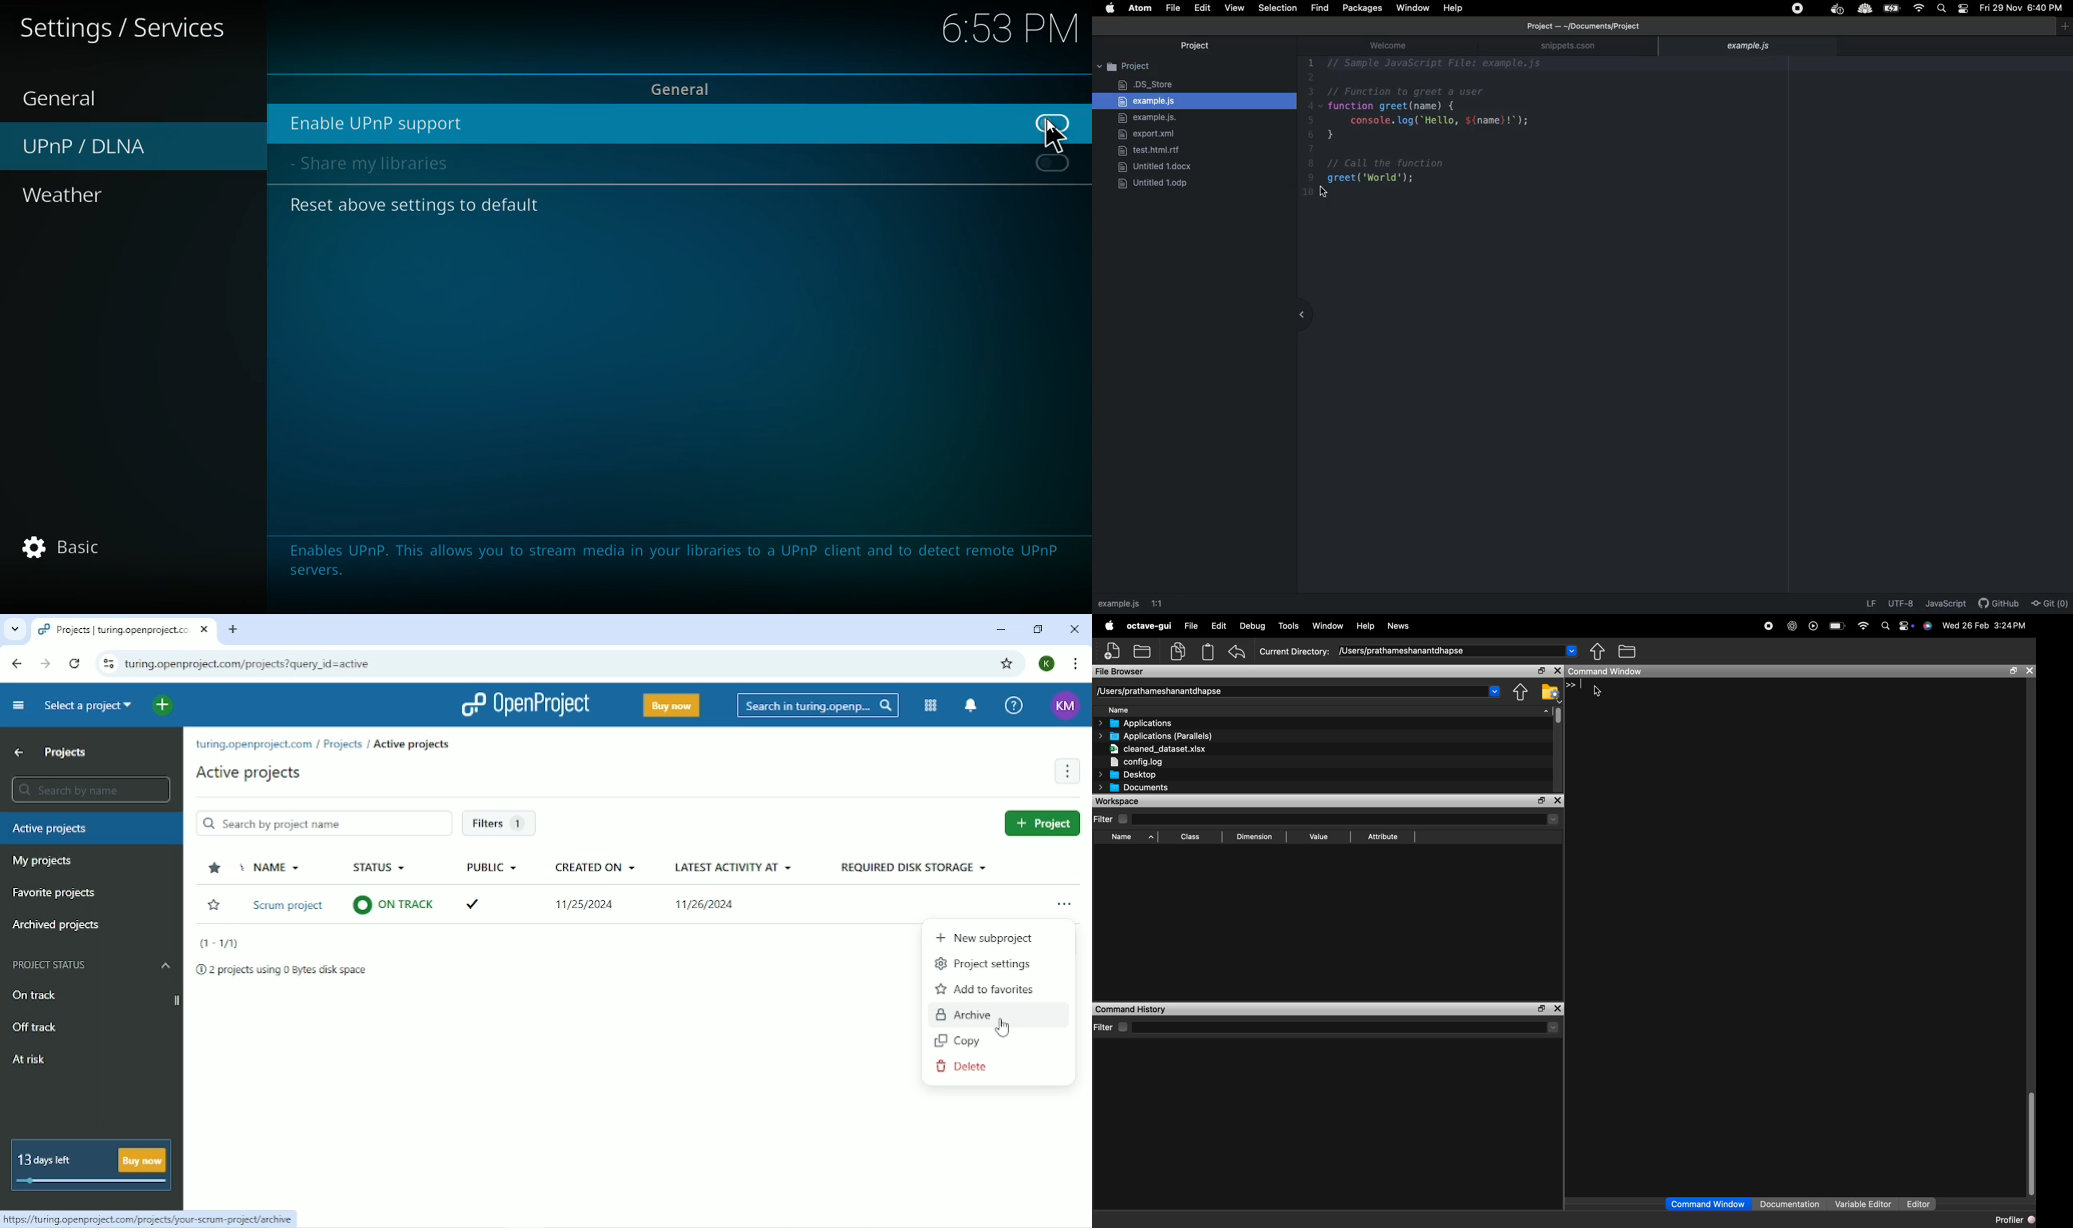  What do you see at coordinates (263, 665) in the screenshot?
I see `turing.openproject.com/projects?query_id=active` at bounding box center [263, 665].